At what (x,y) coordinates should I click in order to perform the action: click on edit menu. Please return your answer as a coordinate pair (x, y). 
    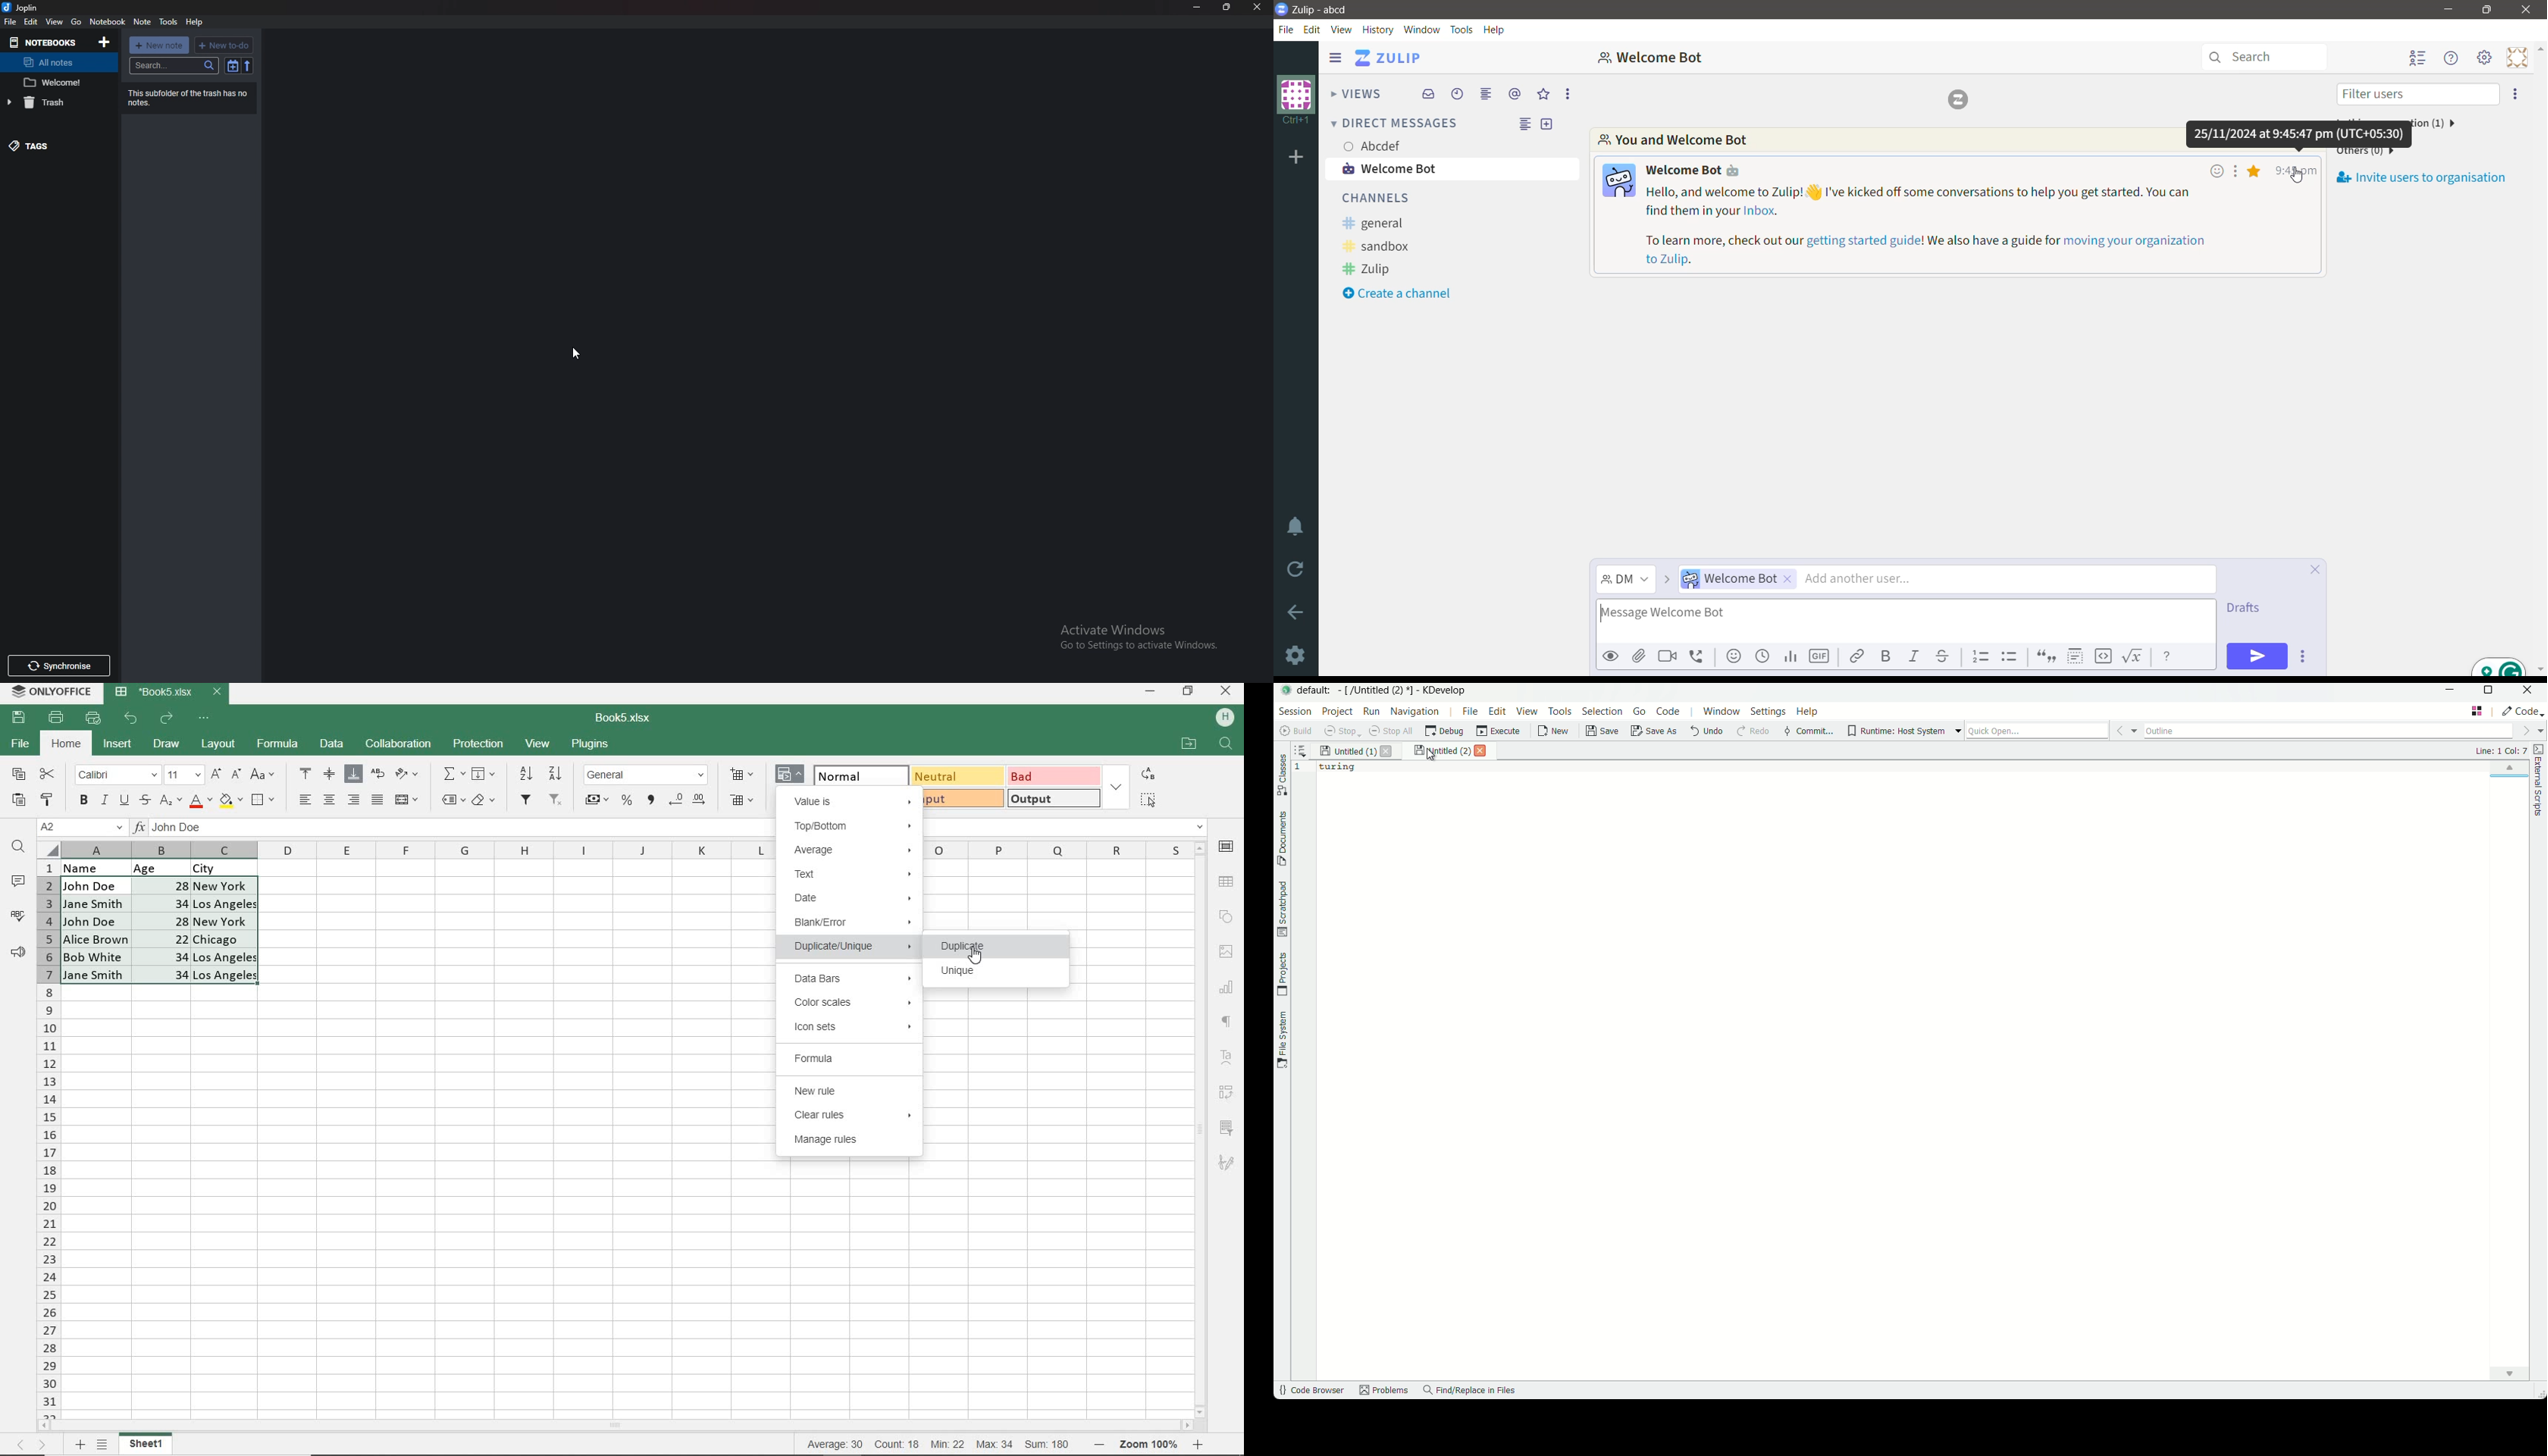
    Looking at the image, I should click on (1497, 711).